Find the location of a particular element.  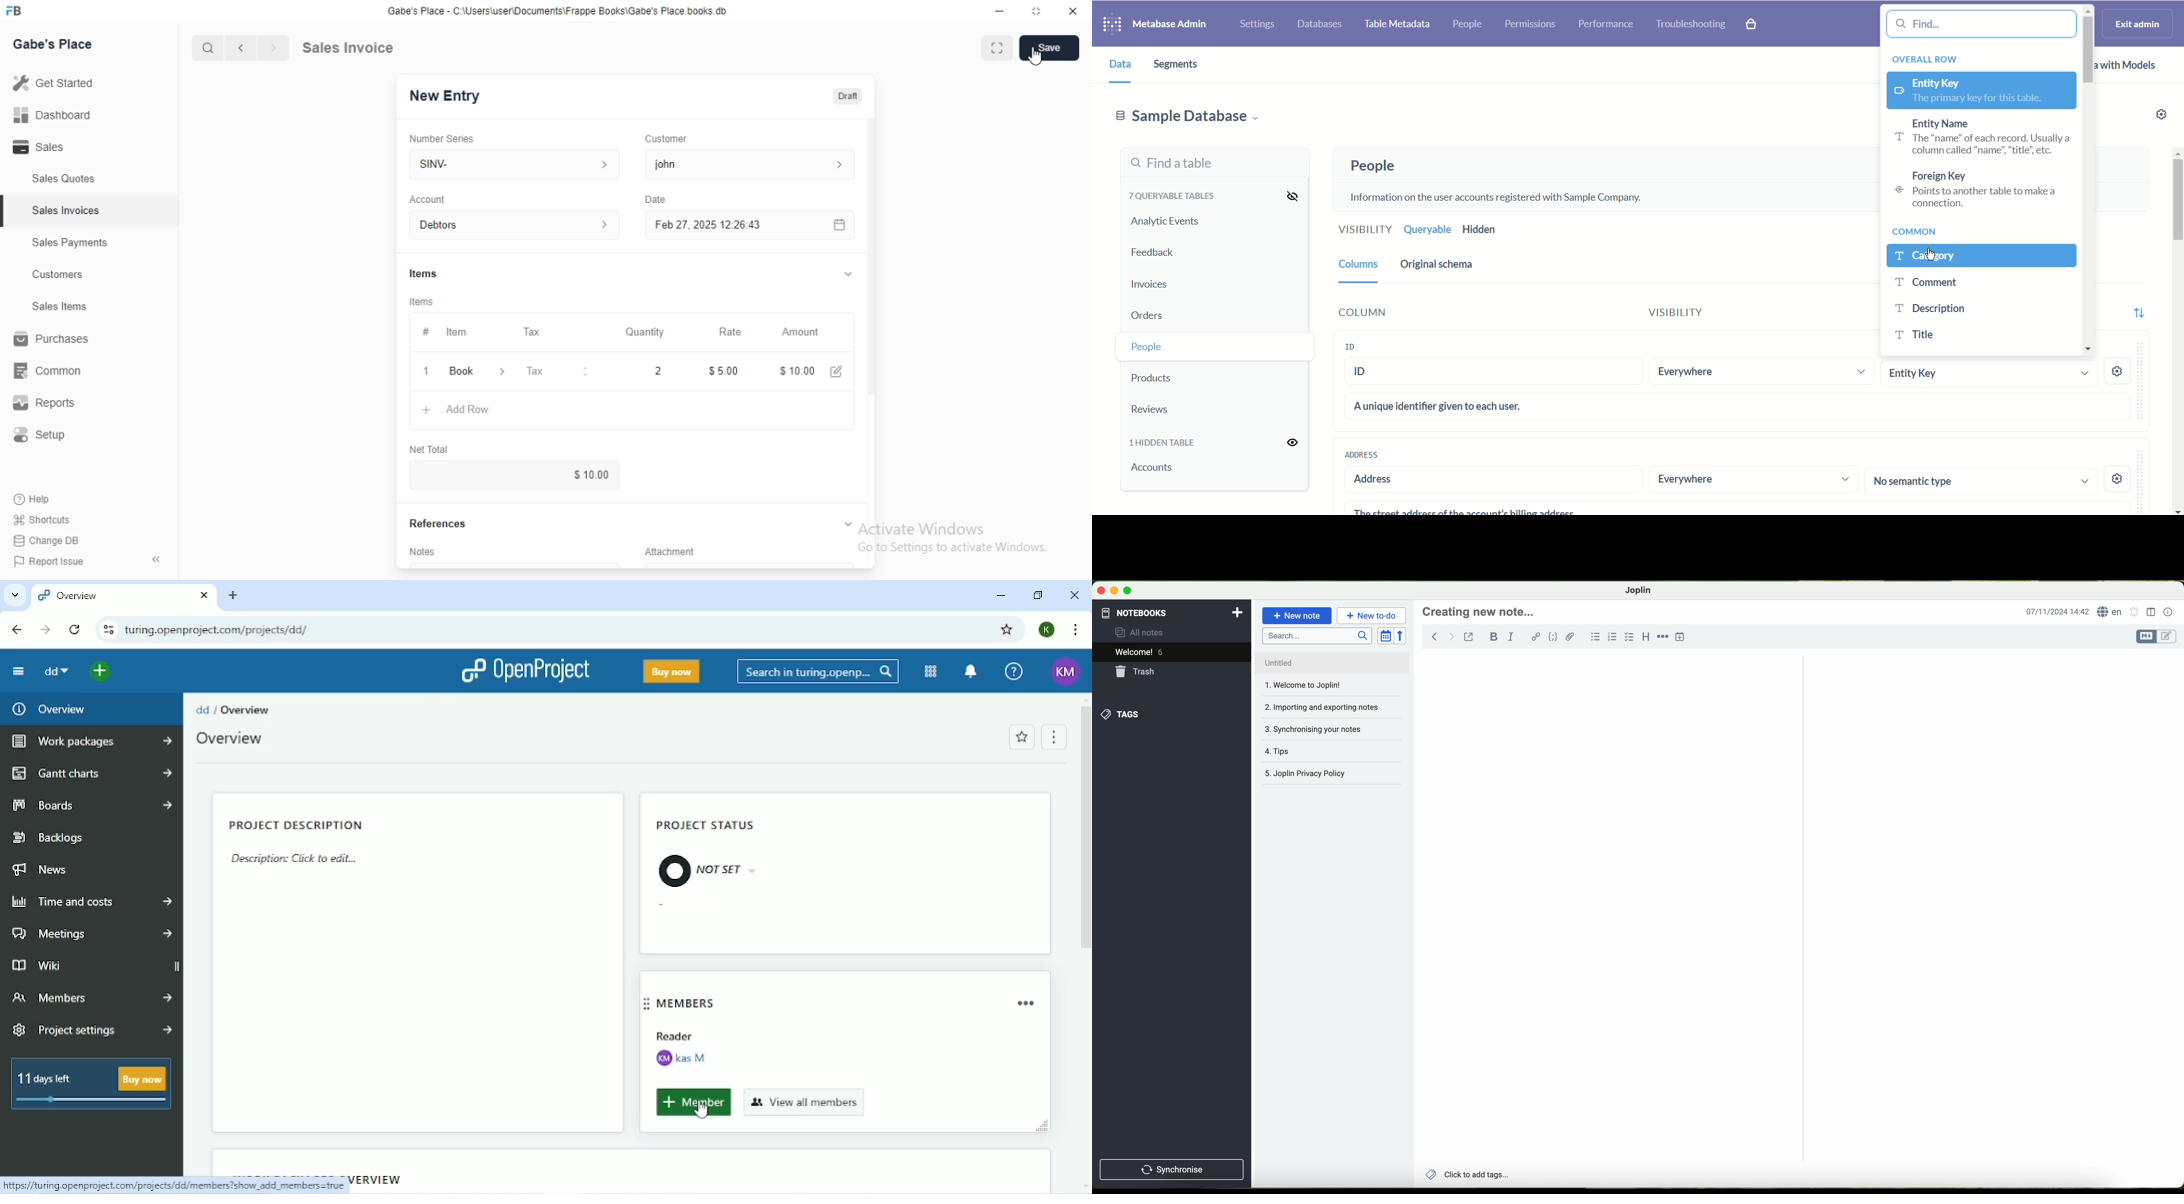

heading is located at coordinates (1647, 638).